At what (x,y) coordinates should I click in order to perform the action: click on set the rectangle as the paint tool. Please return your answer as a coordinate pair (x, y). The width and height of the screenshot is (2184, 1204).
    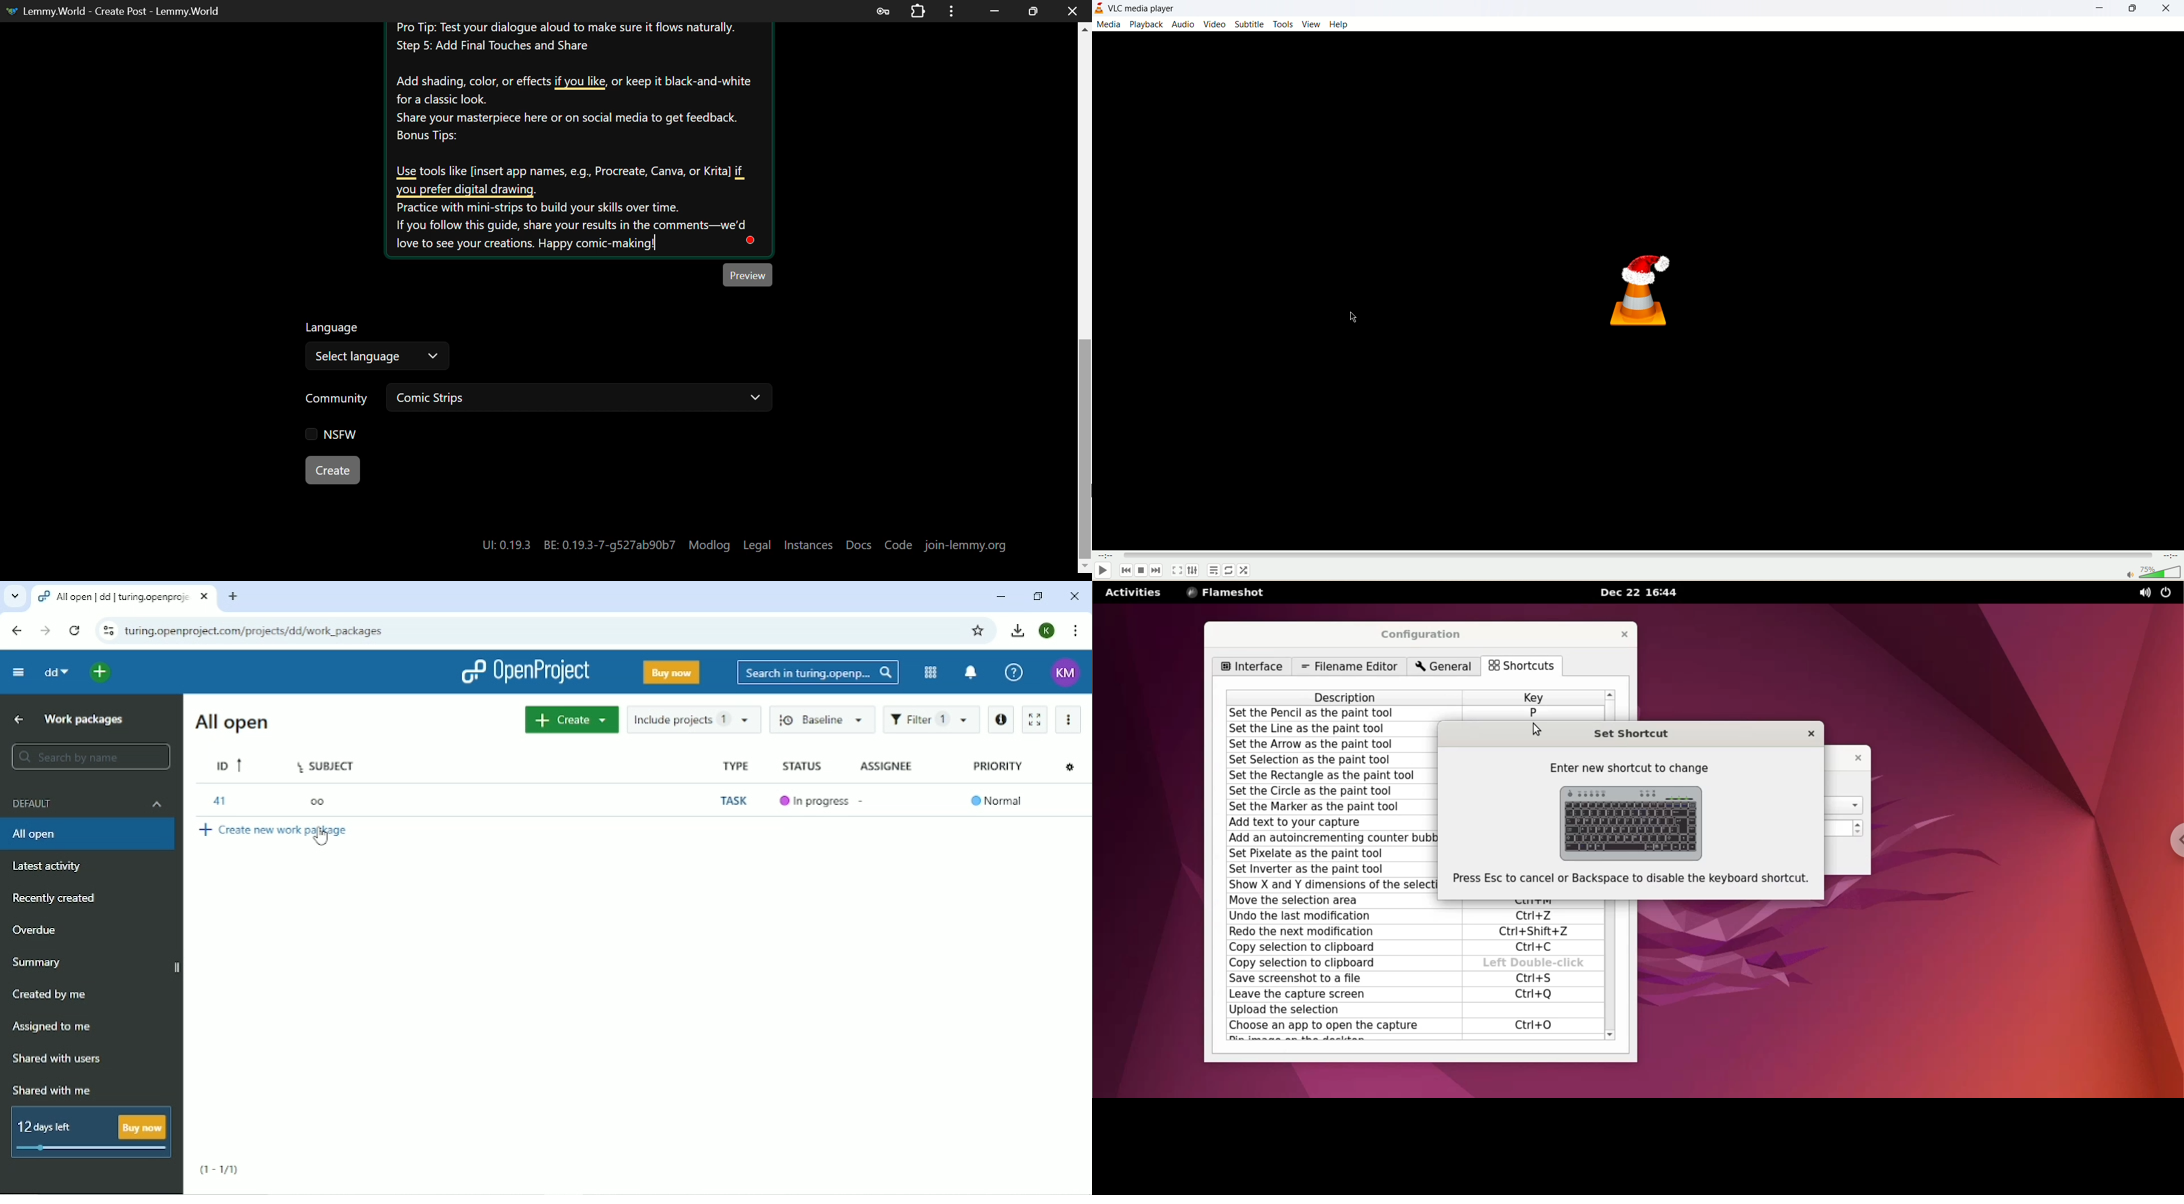
    Looking at the image, I should click on (1329, 776).